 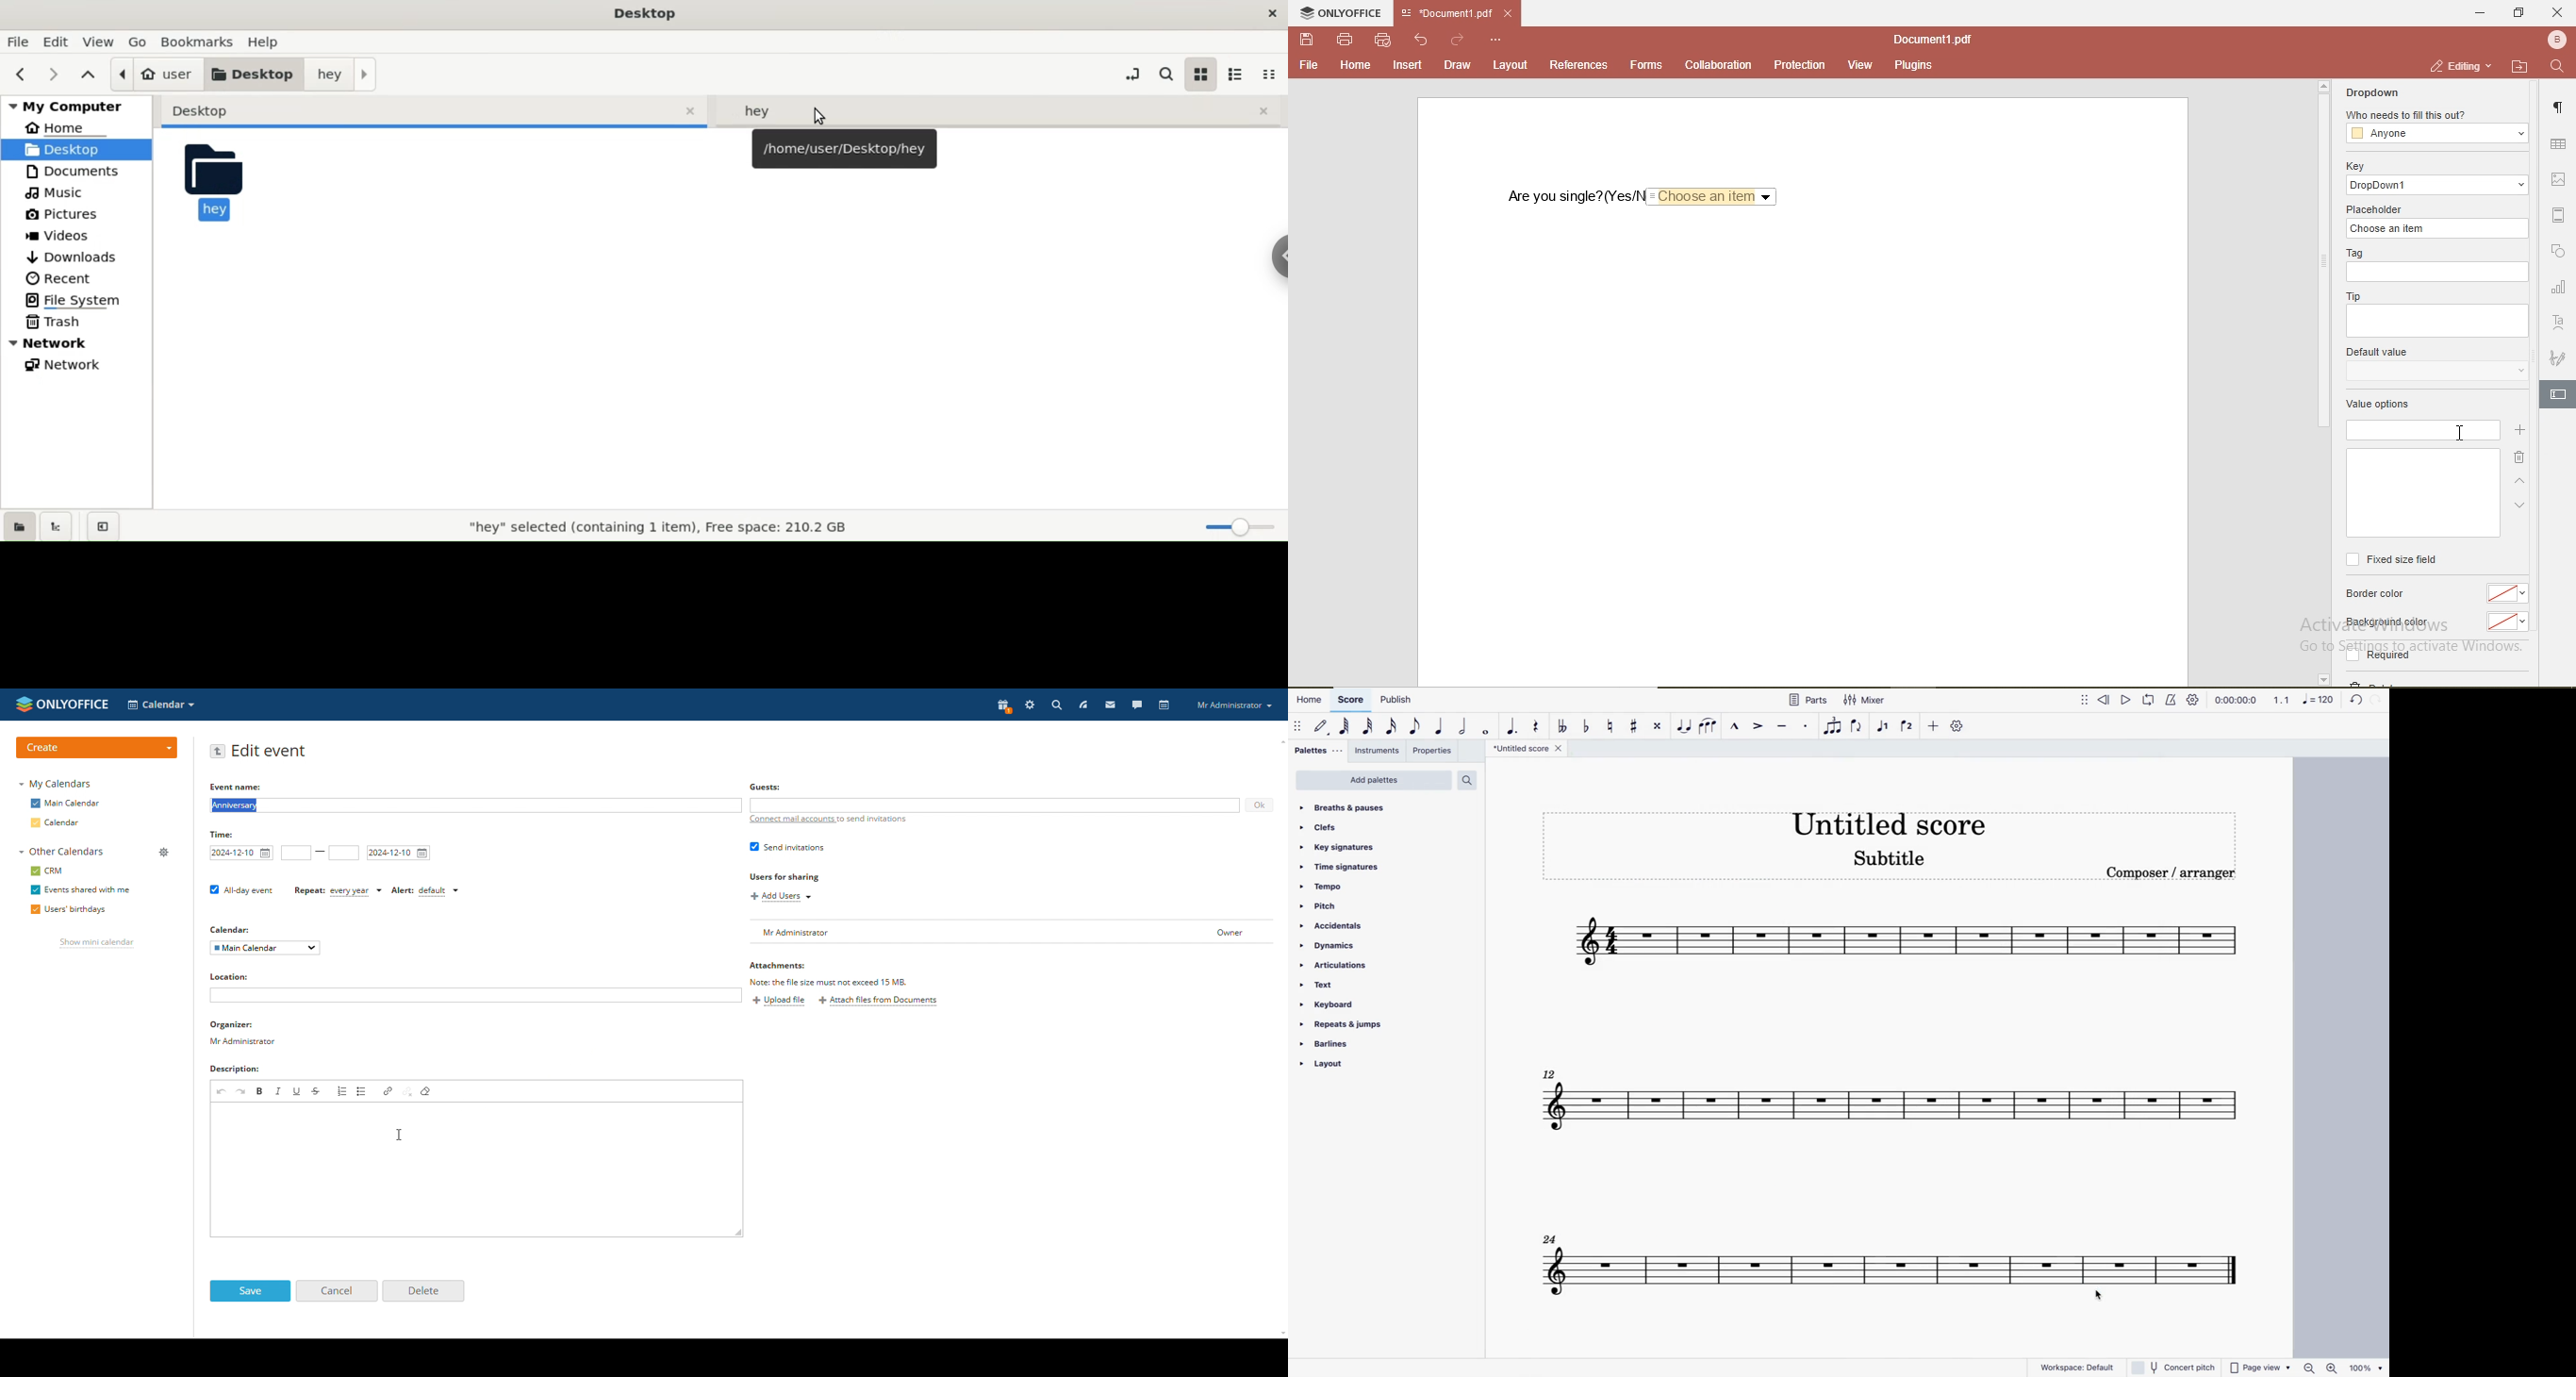 I want to click on hey, so click(x=343, y=73).